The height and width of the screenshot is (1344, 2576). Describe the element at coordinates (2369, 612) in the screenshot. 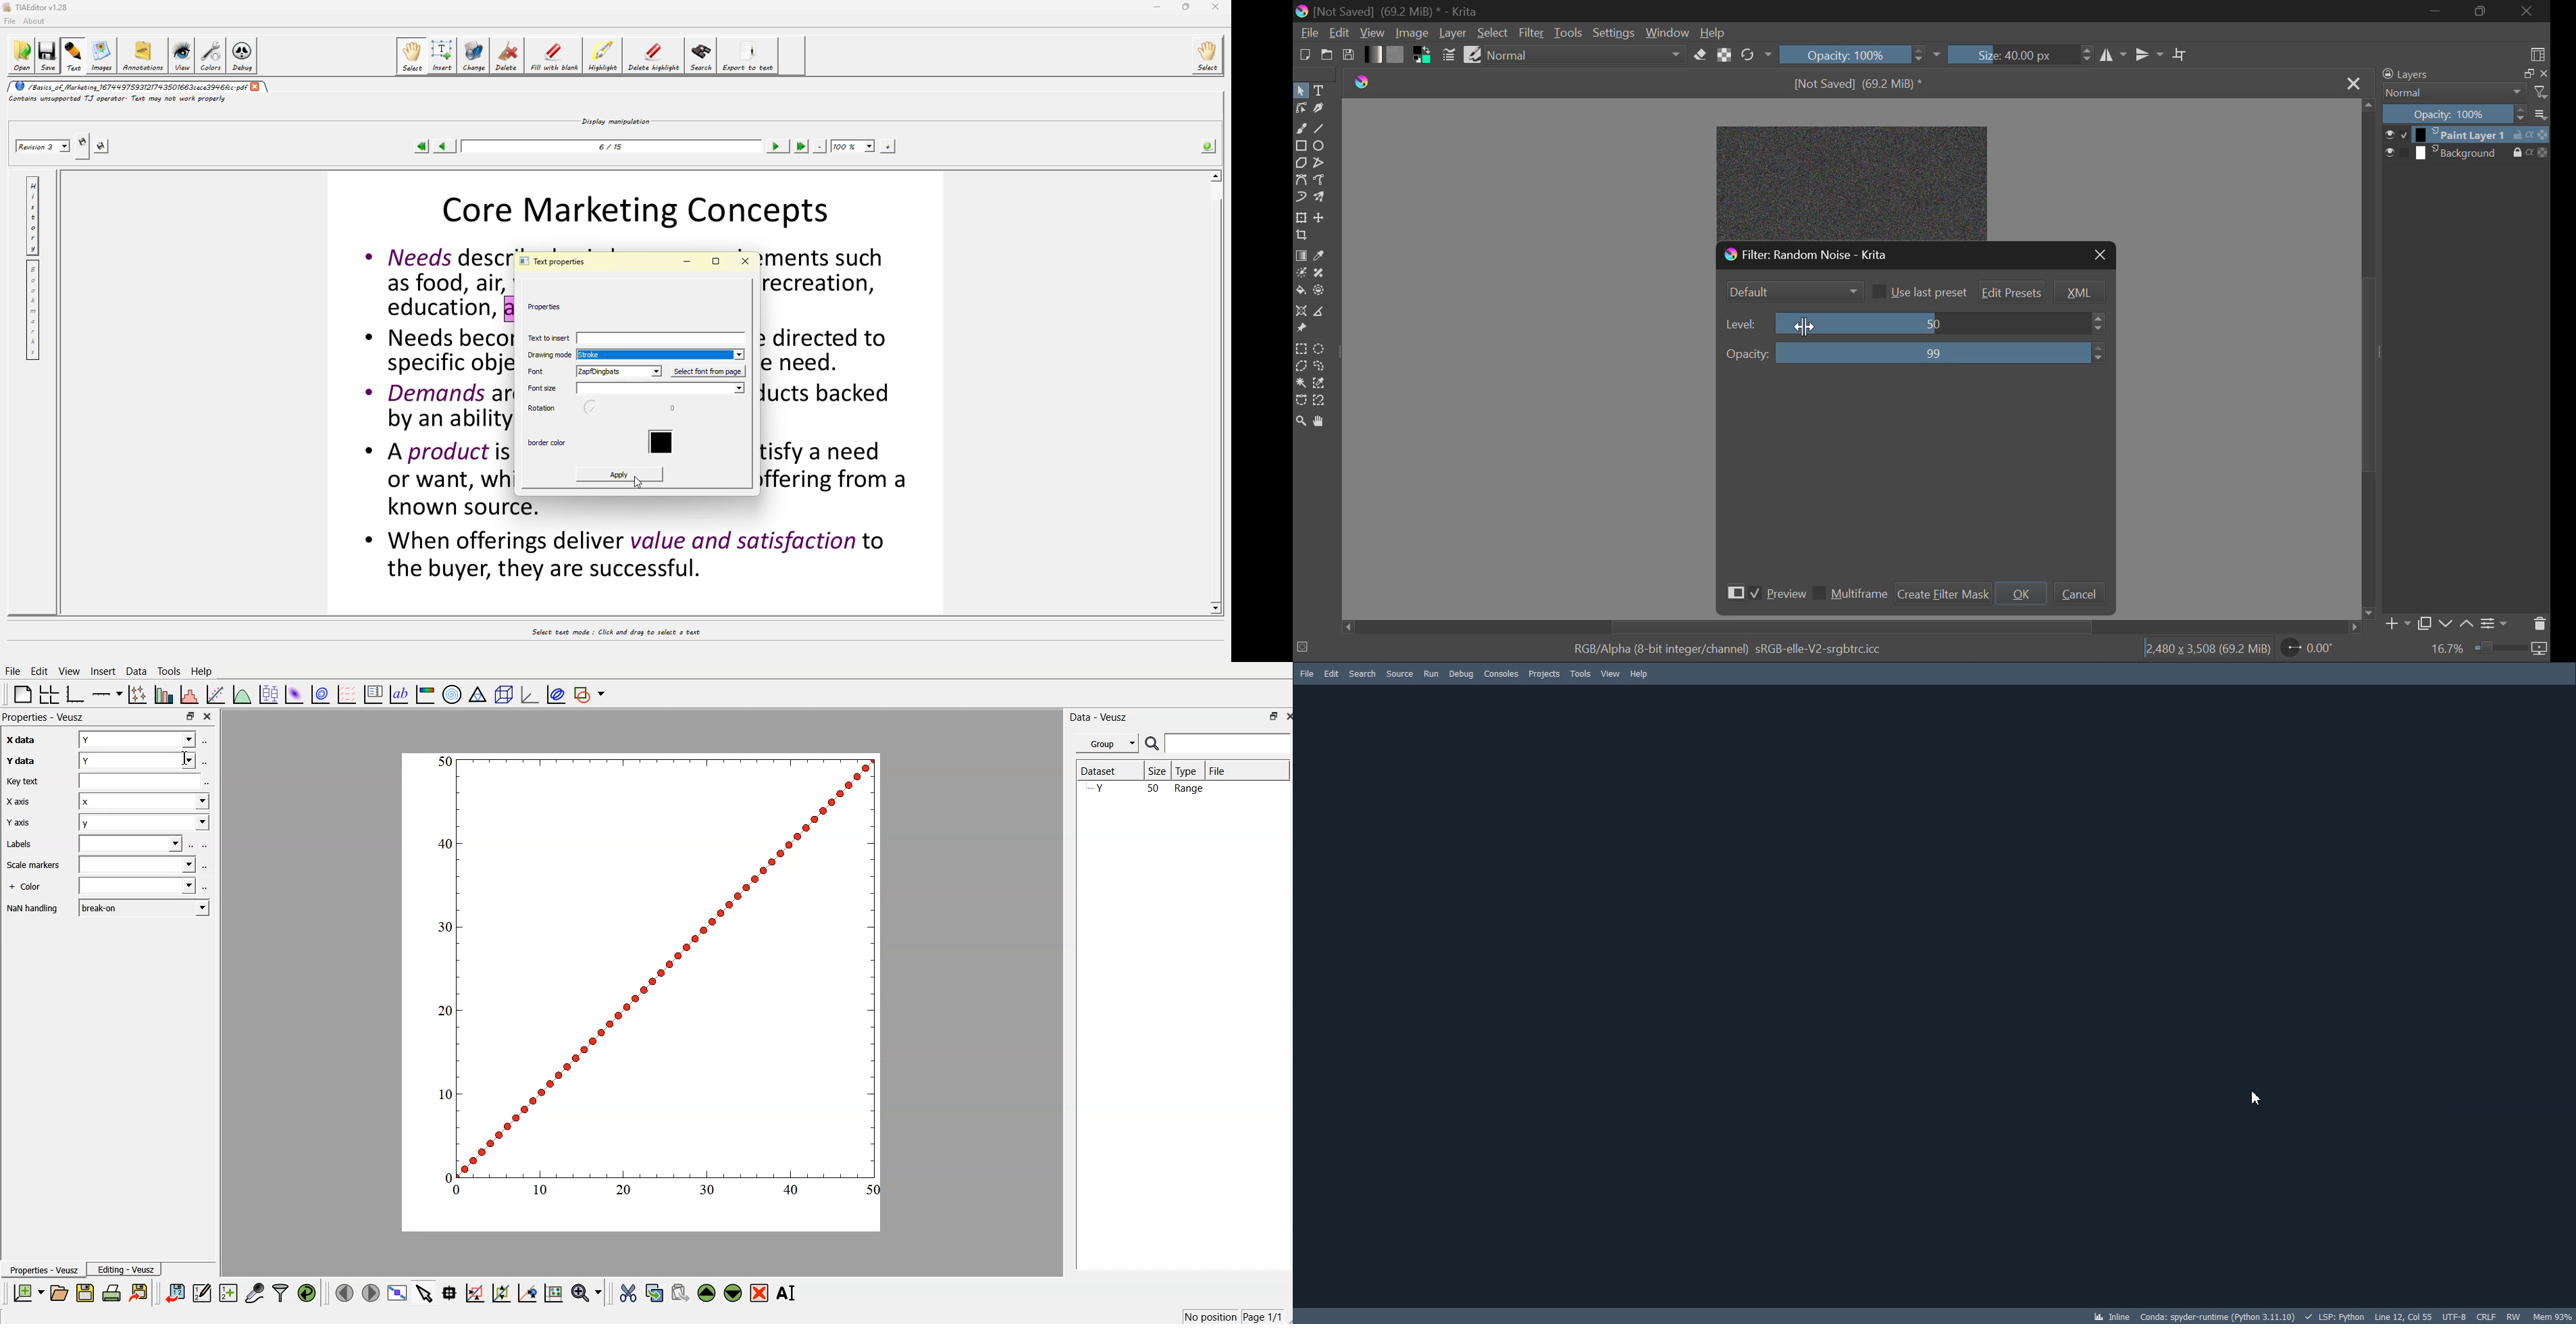

I see `move down` at that location.